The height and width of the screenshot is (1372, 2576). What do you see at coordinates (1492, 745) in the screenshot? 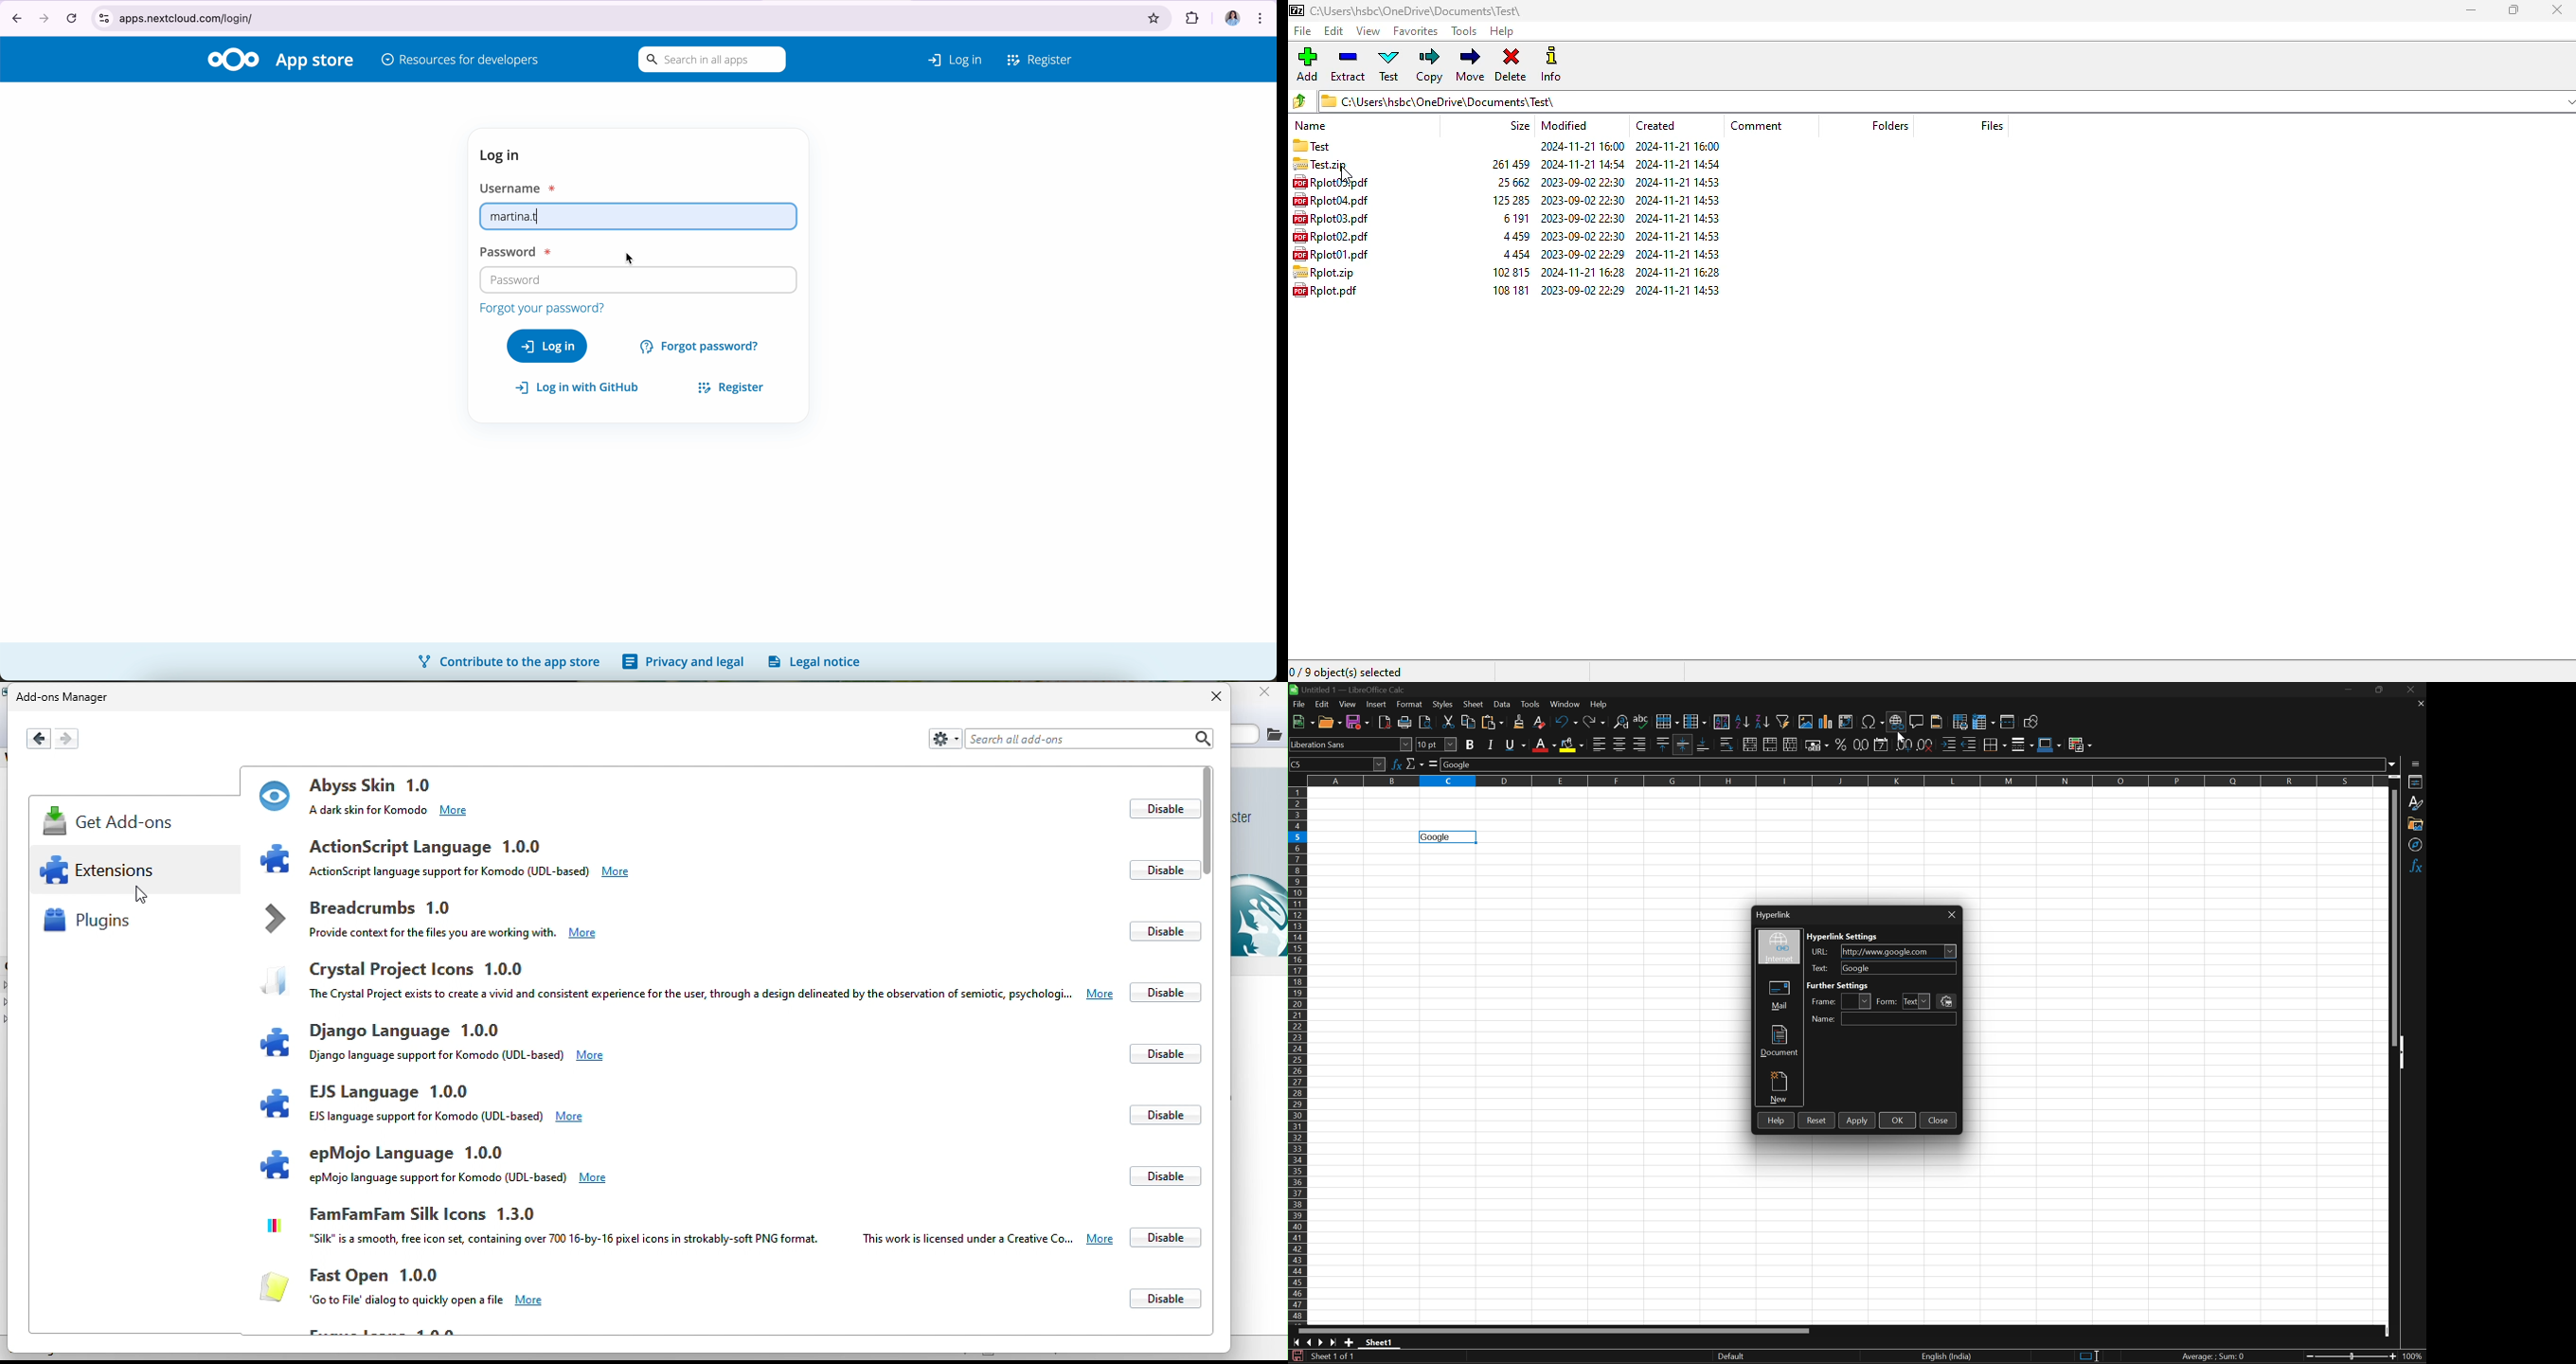
I see `Italic` at bounding box center [1492, 745].